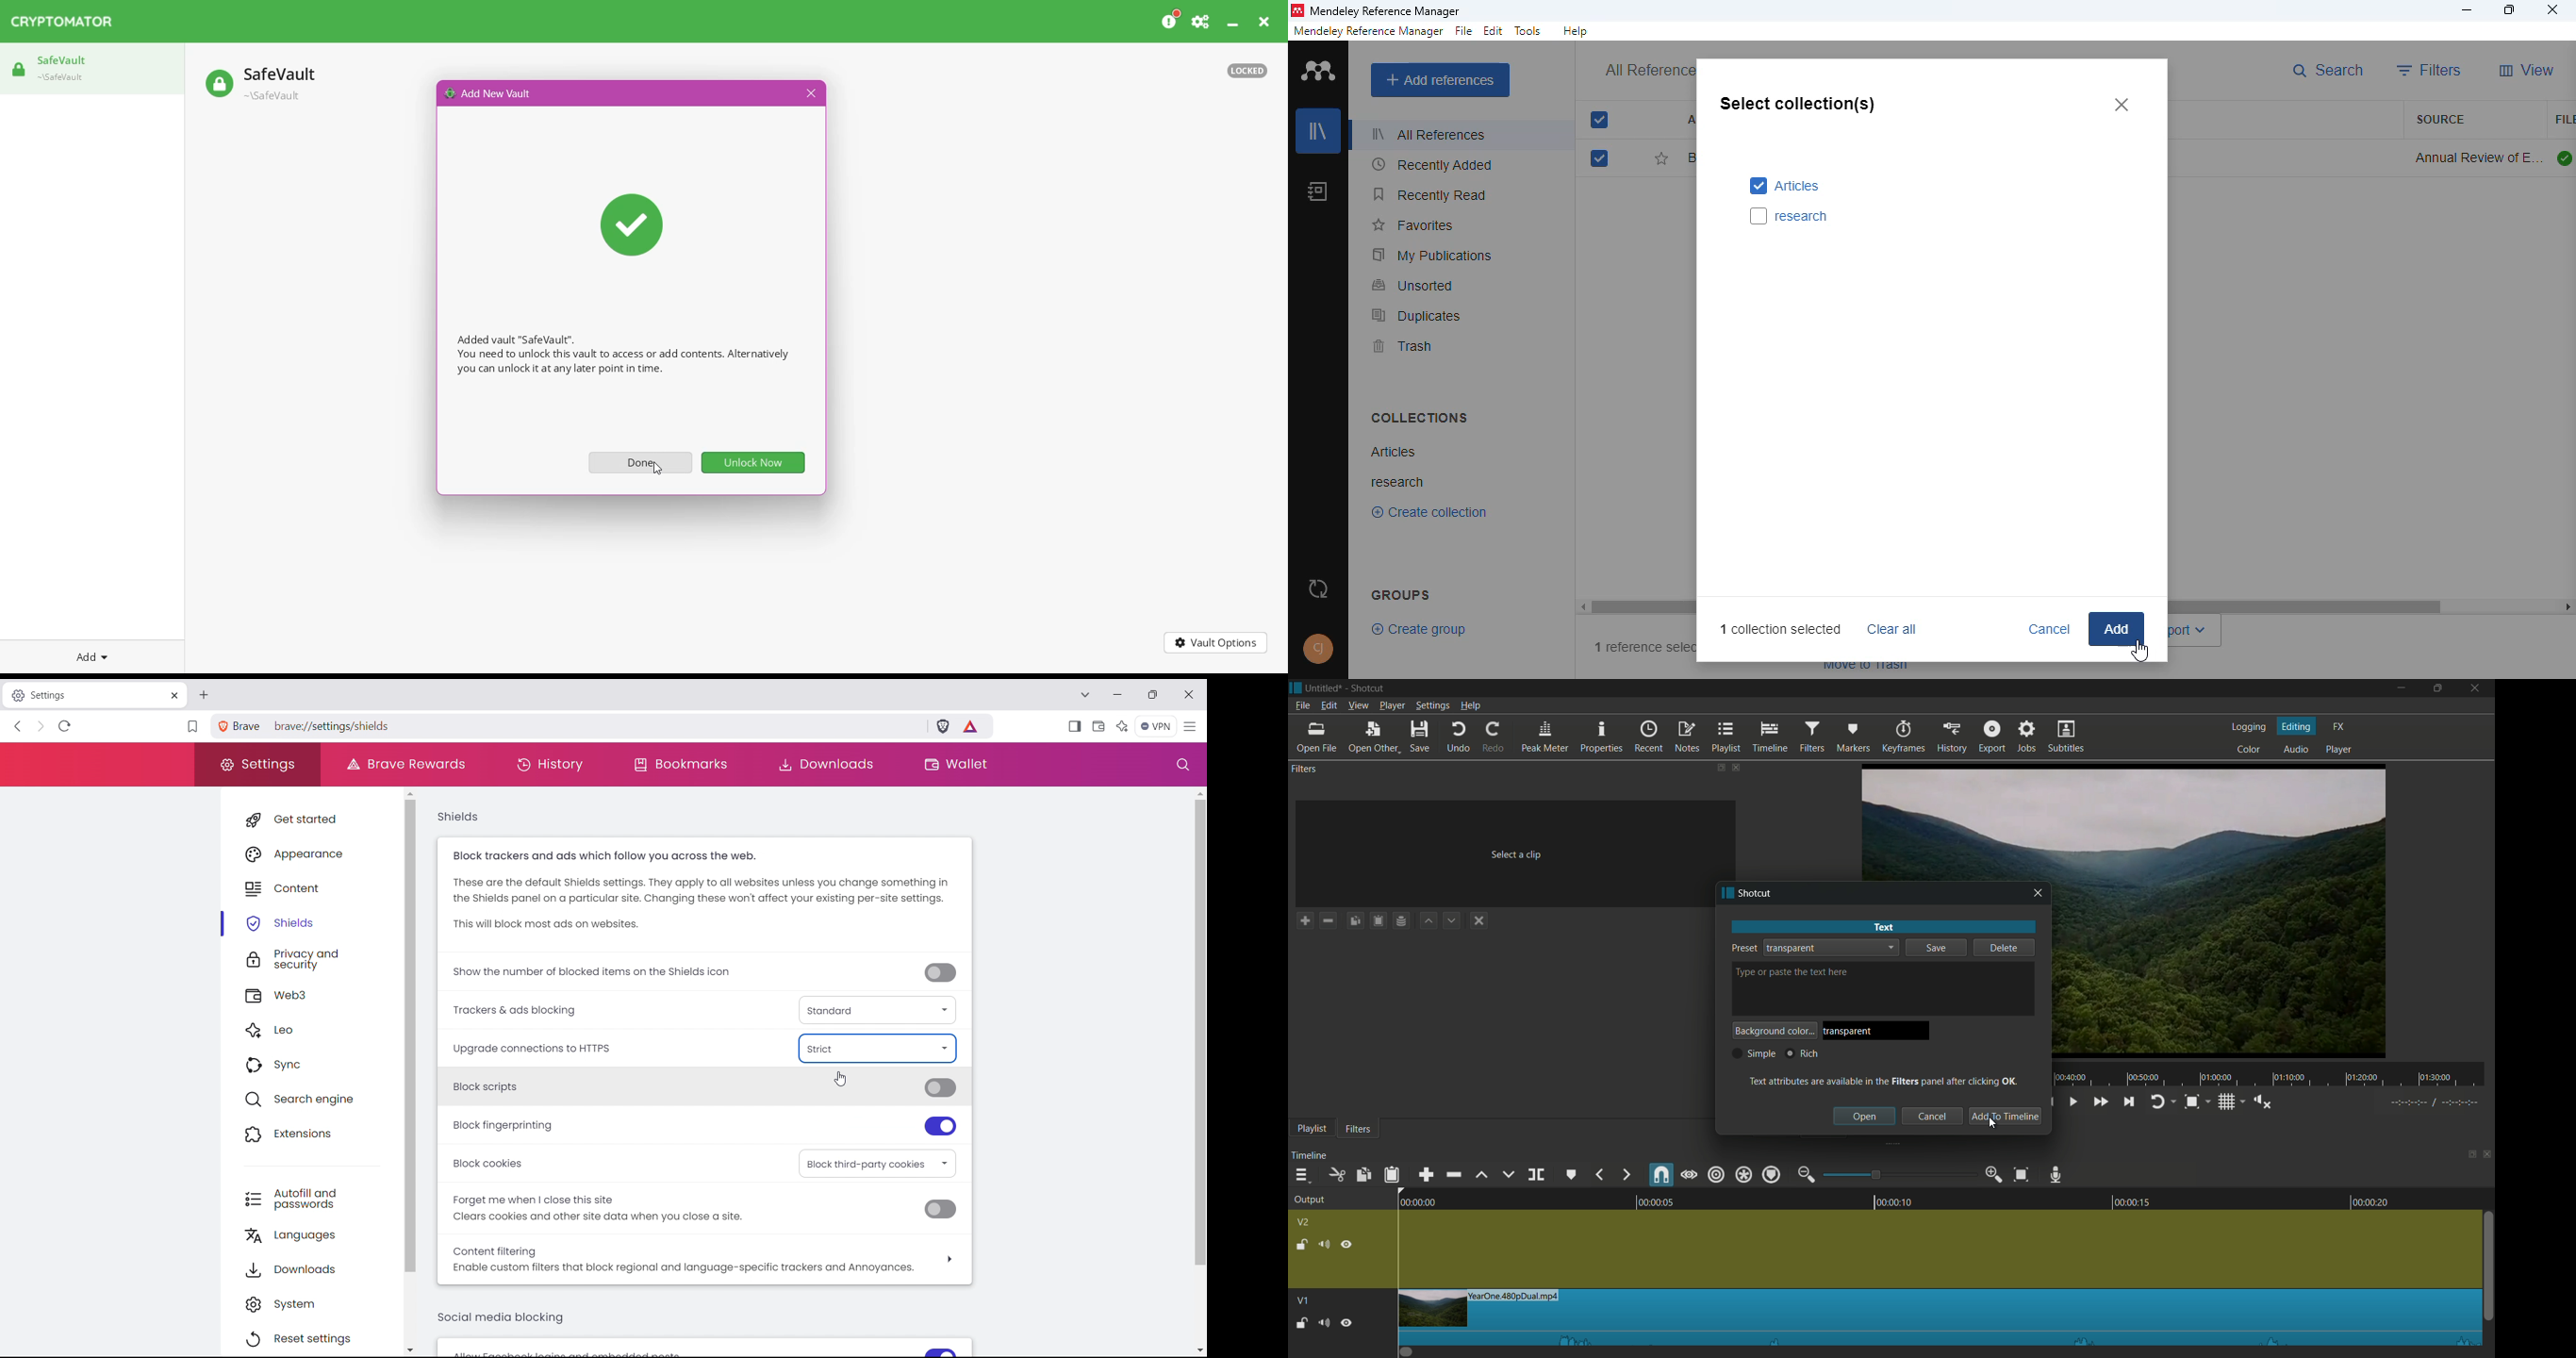 Image resolution: width=2576 pixels, height=1372 pixels. Describe the element at coordinates (2404, 688) in the screenshot. I see `minimize` at that location.